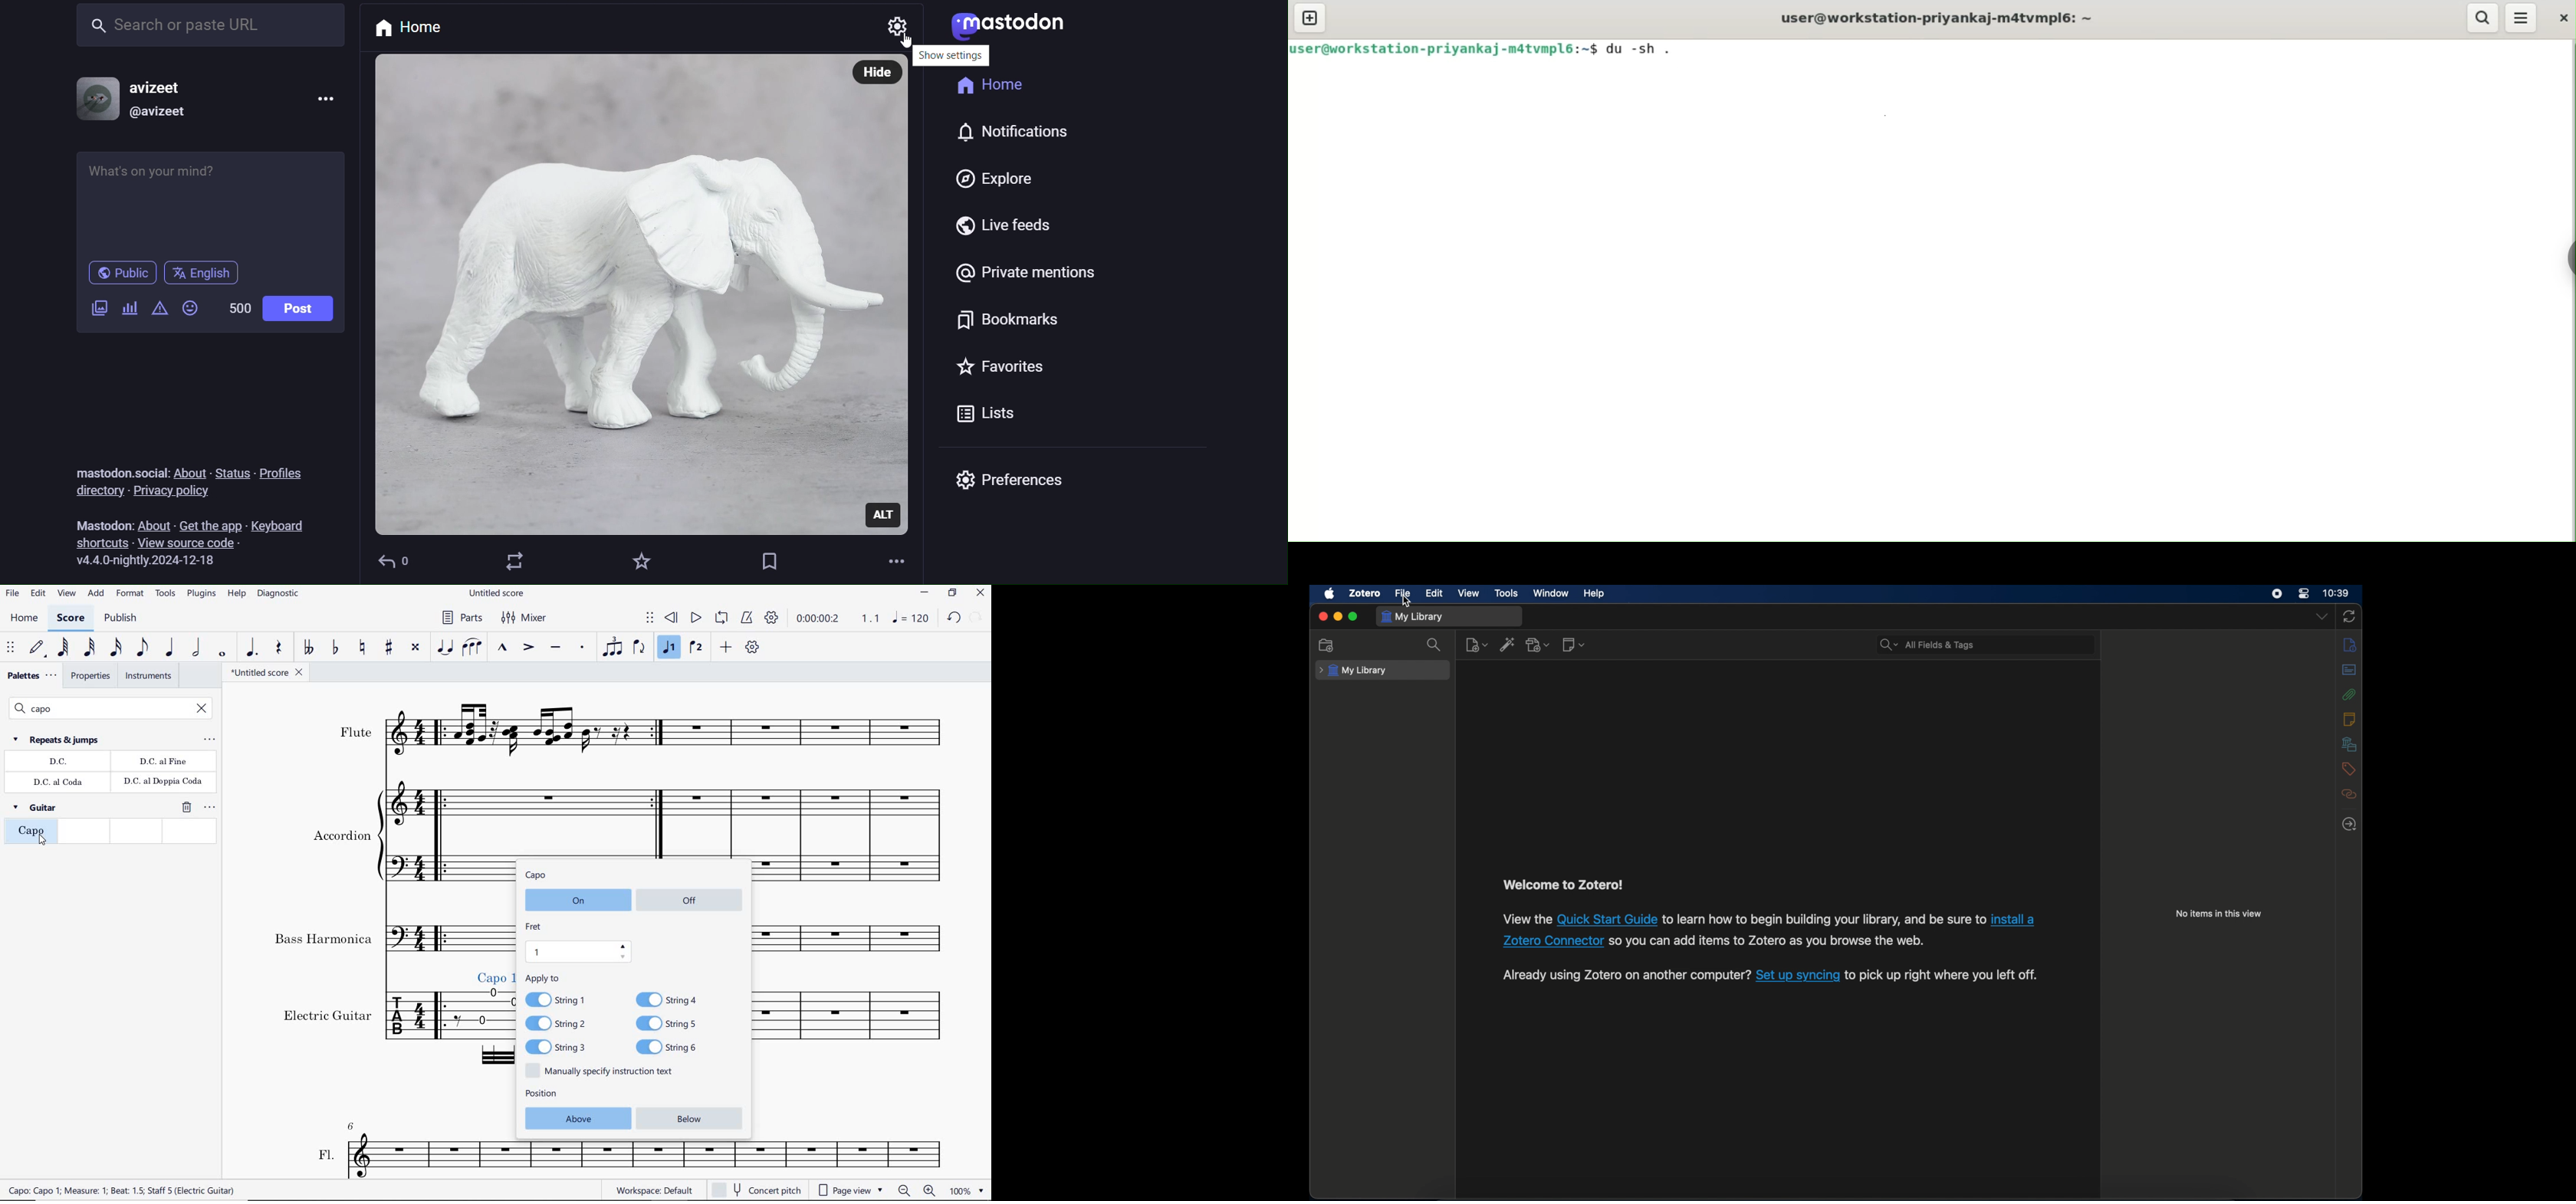 This screenshot has width=2576, height=1204. I want to click on Home, so click(415, 27).